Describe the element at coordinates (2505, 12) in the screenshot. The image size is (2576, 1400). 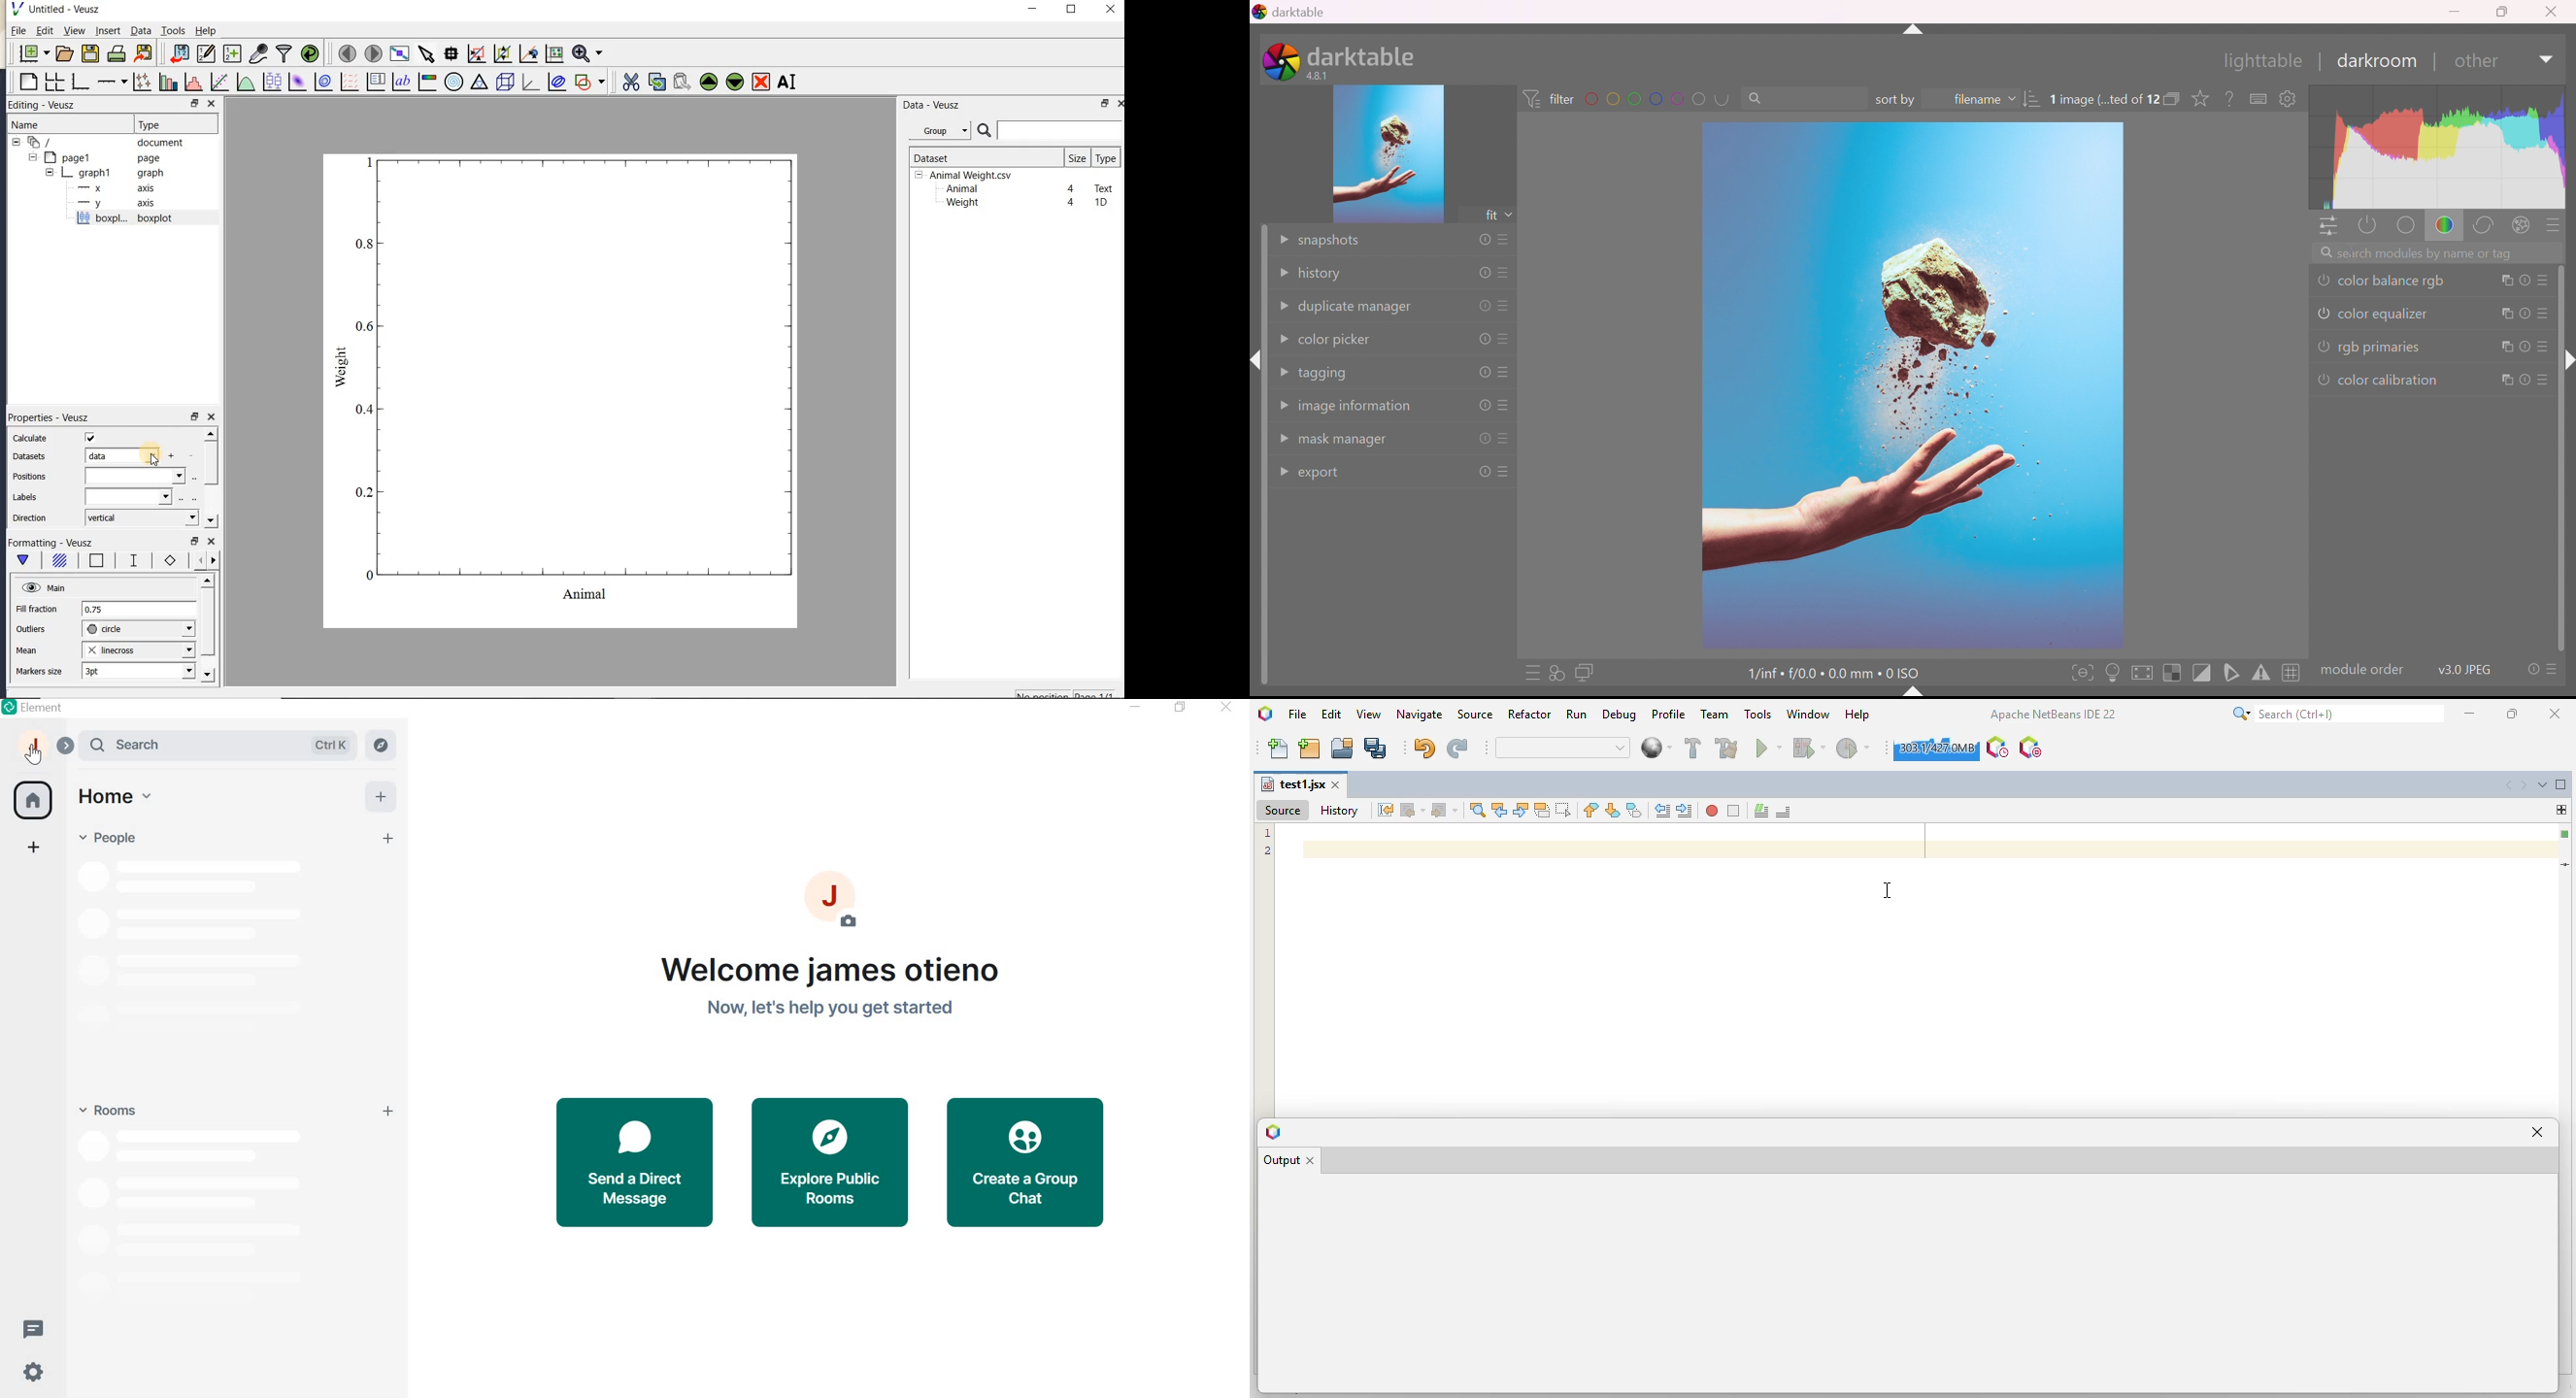
I see `Restore Down` at that location.